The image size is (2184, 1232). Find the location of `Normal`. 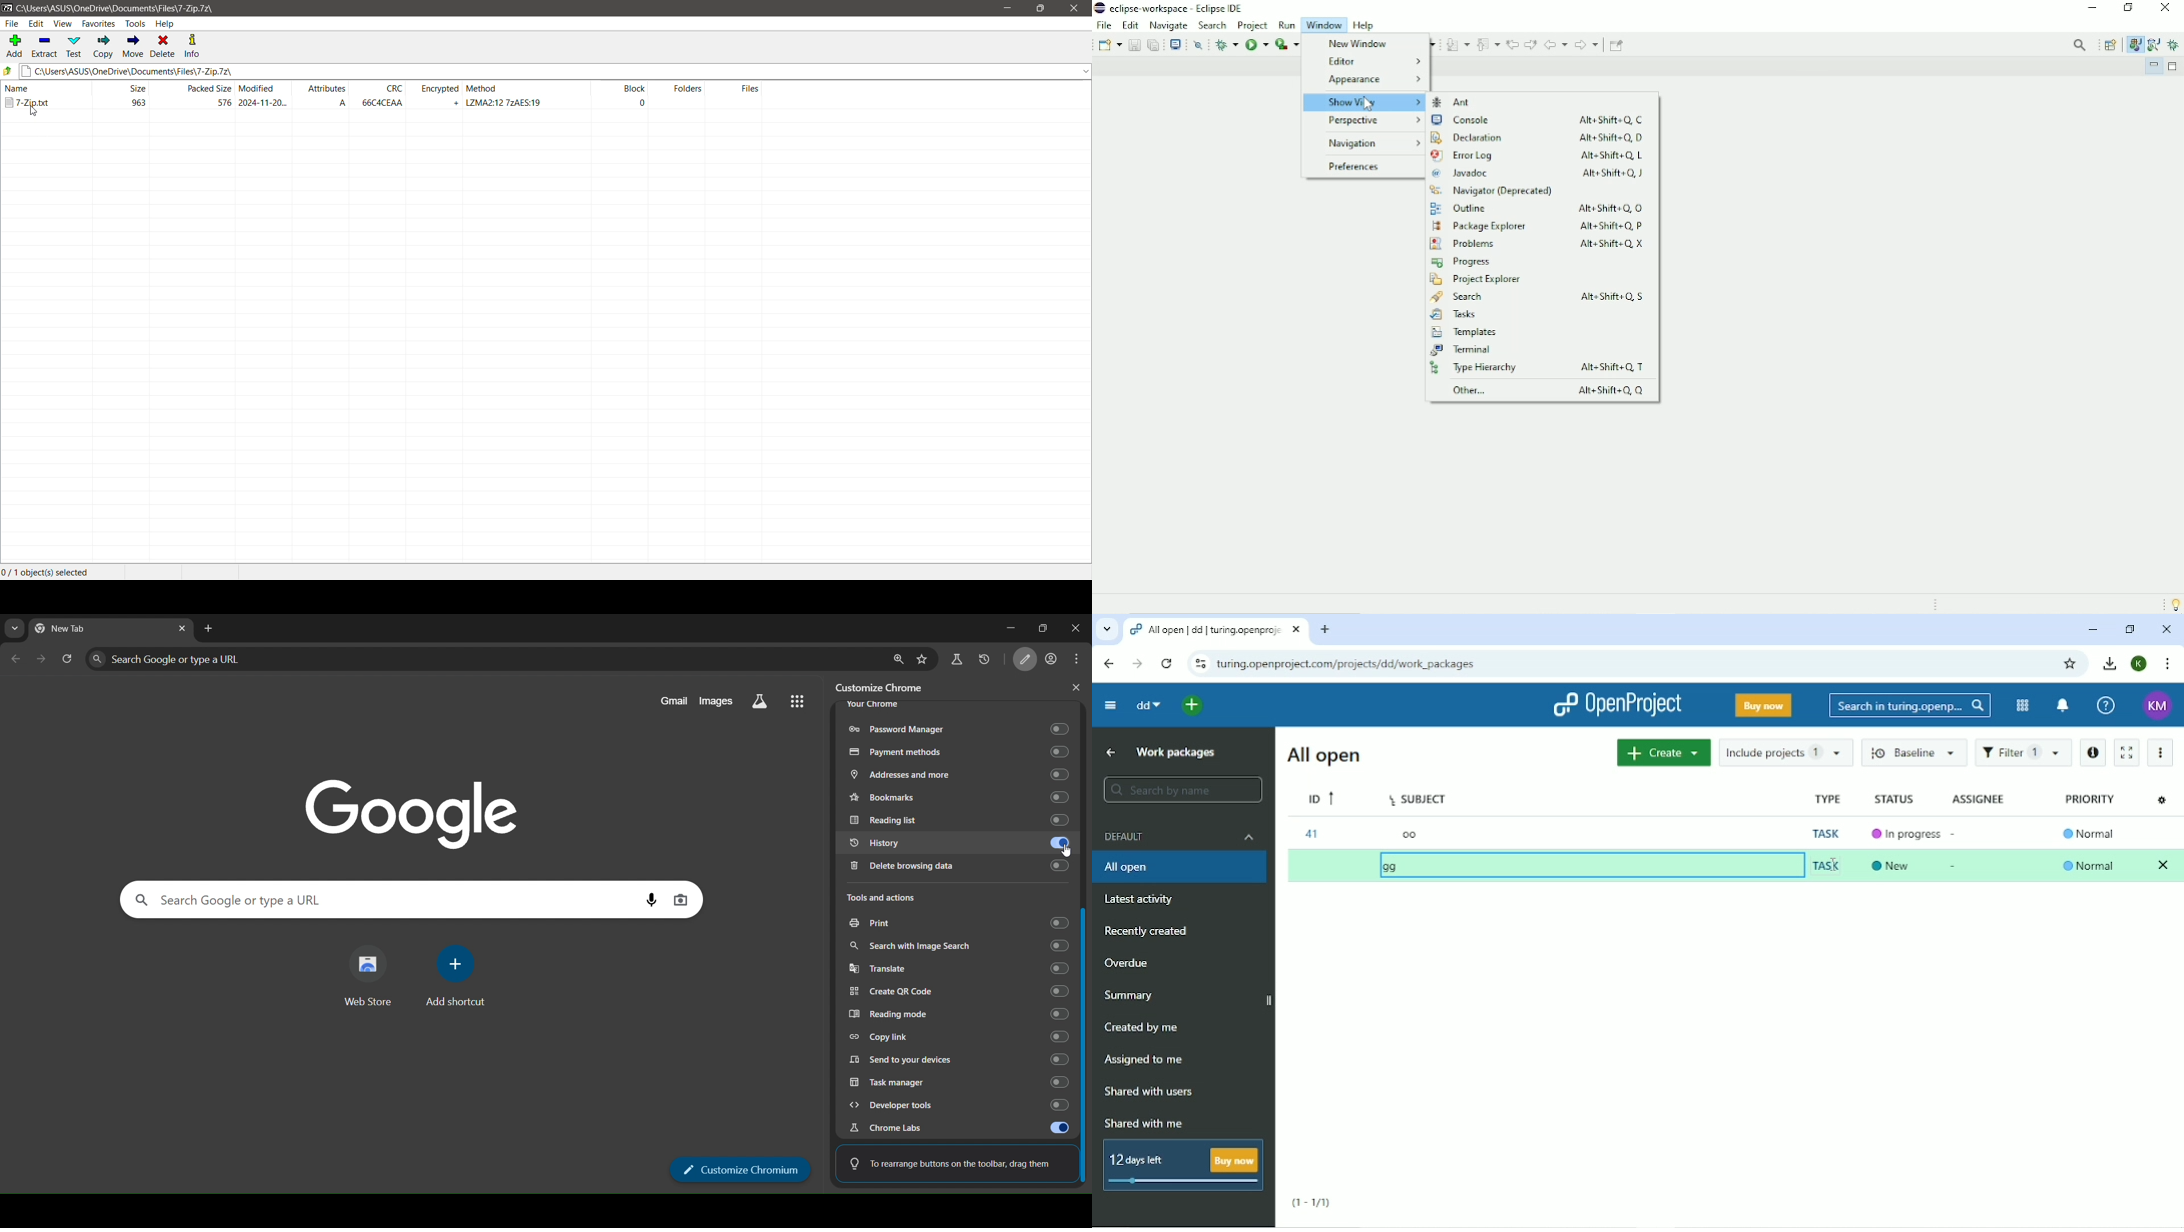

Normal is located at coordinates (2089, 833).